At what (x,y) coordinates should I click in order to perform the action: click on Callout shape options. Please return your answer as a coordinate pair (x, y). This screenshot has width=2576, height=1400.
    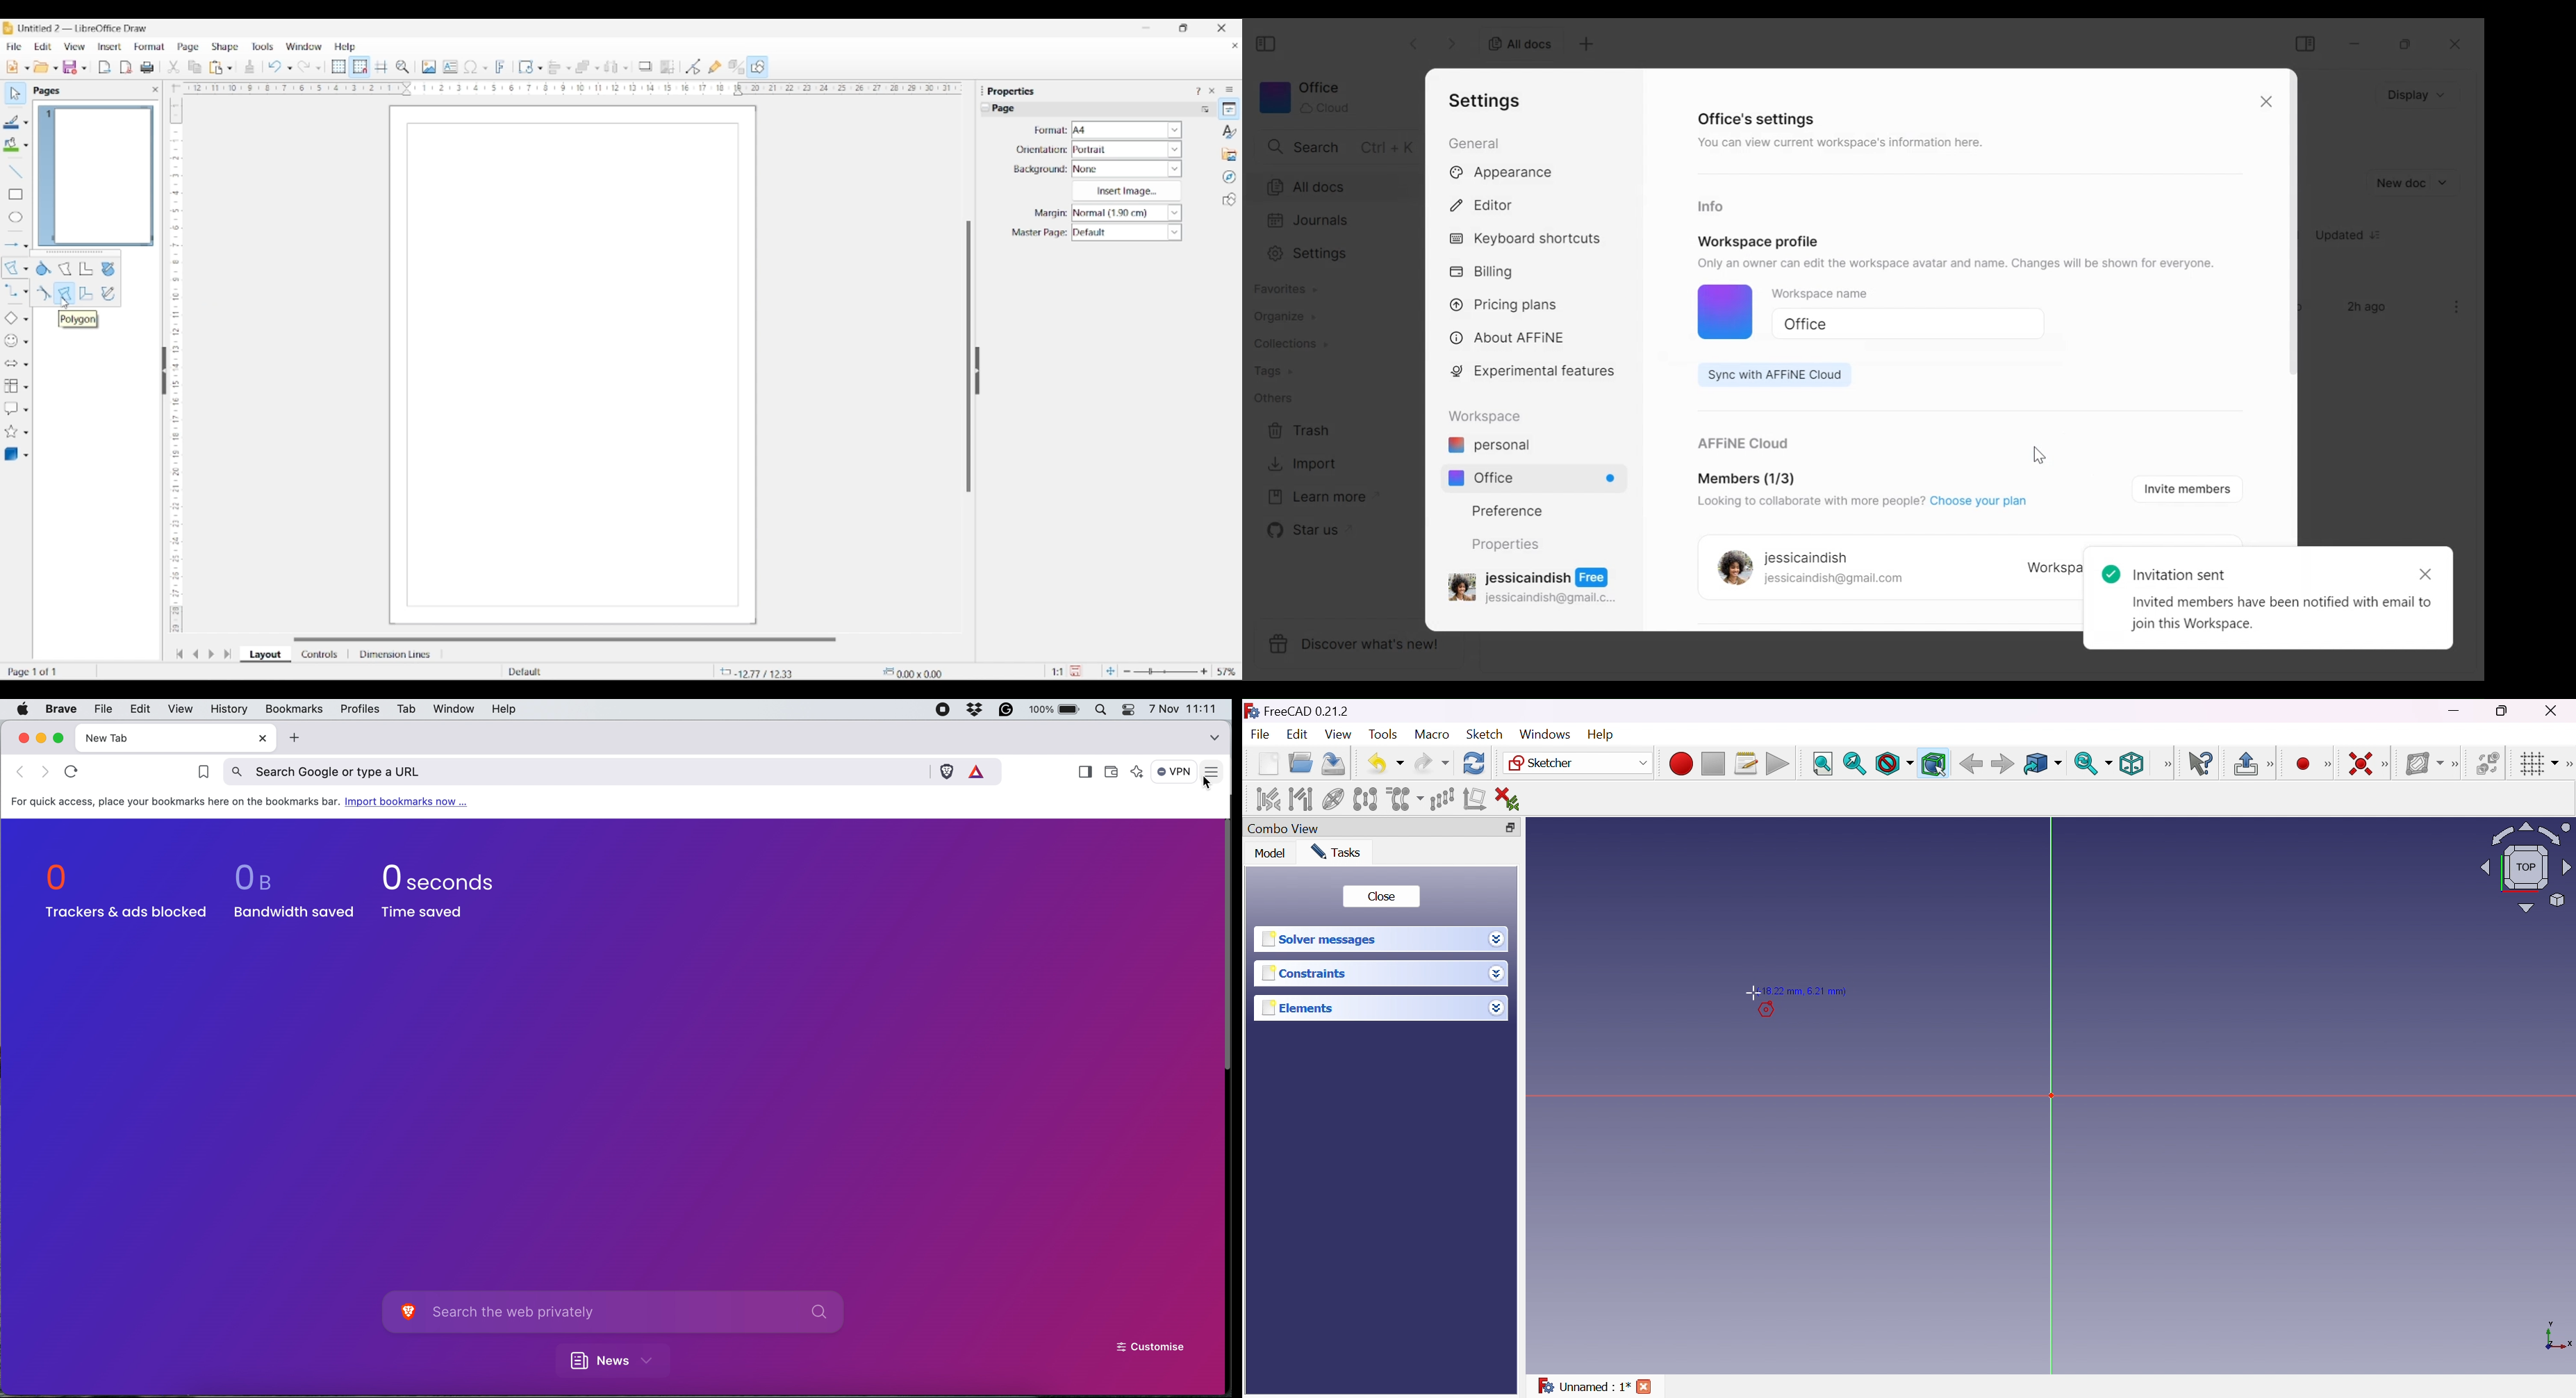
    Looking at the image, I should click on (26, 410).